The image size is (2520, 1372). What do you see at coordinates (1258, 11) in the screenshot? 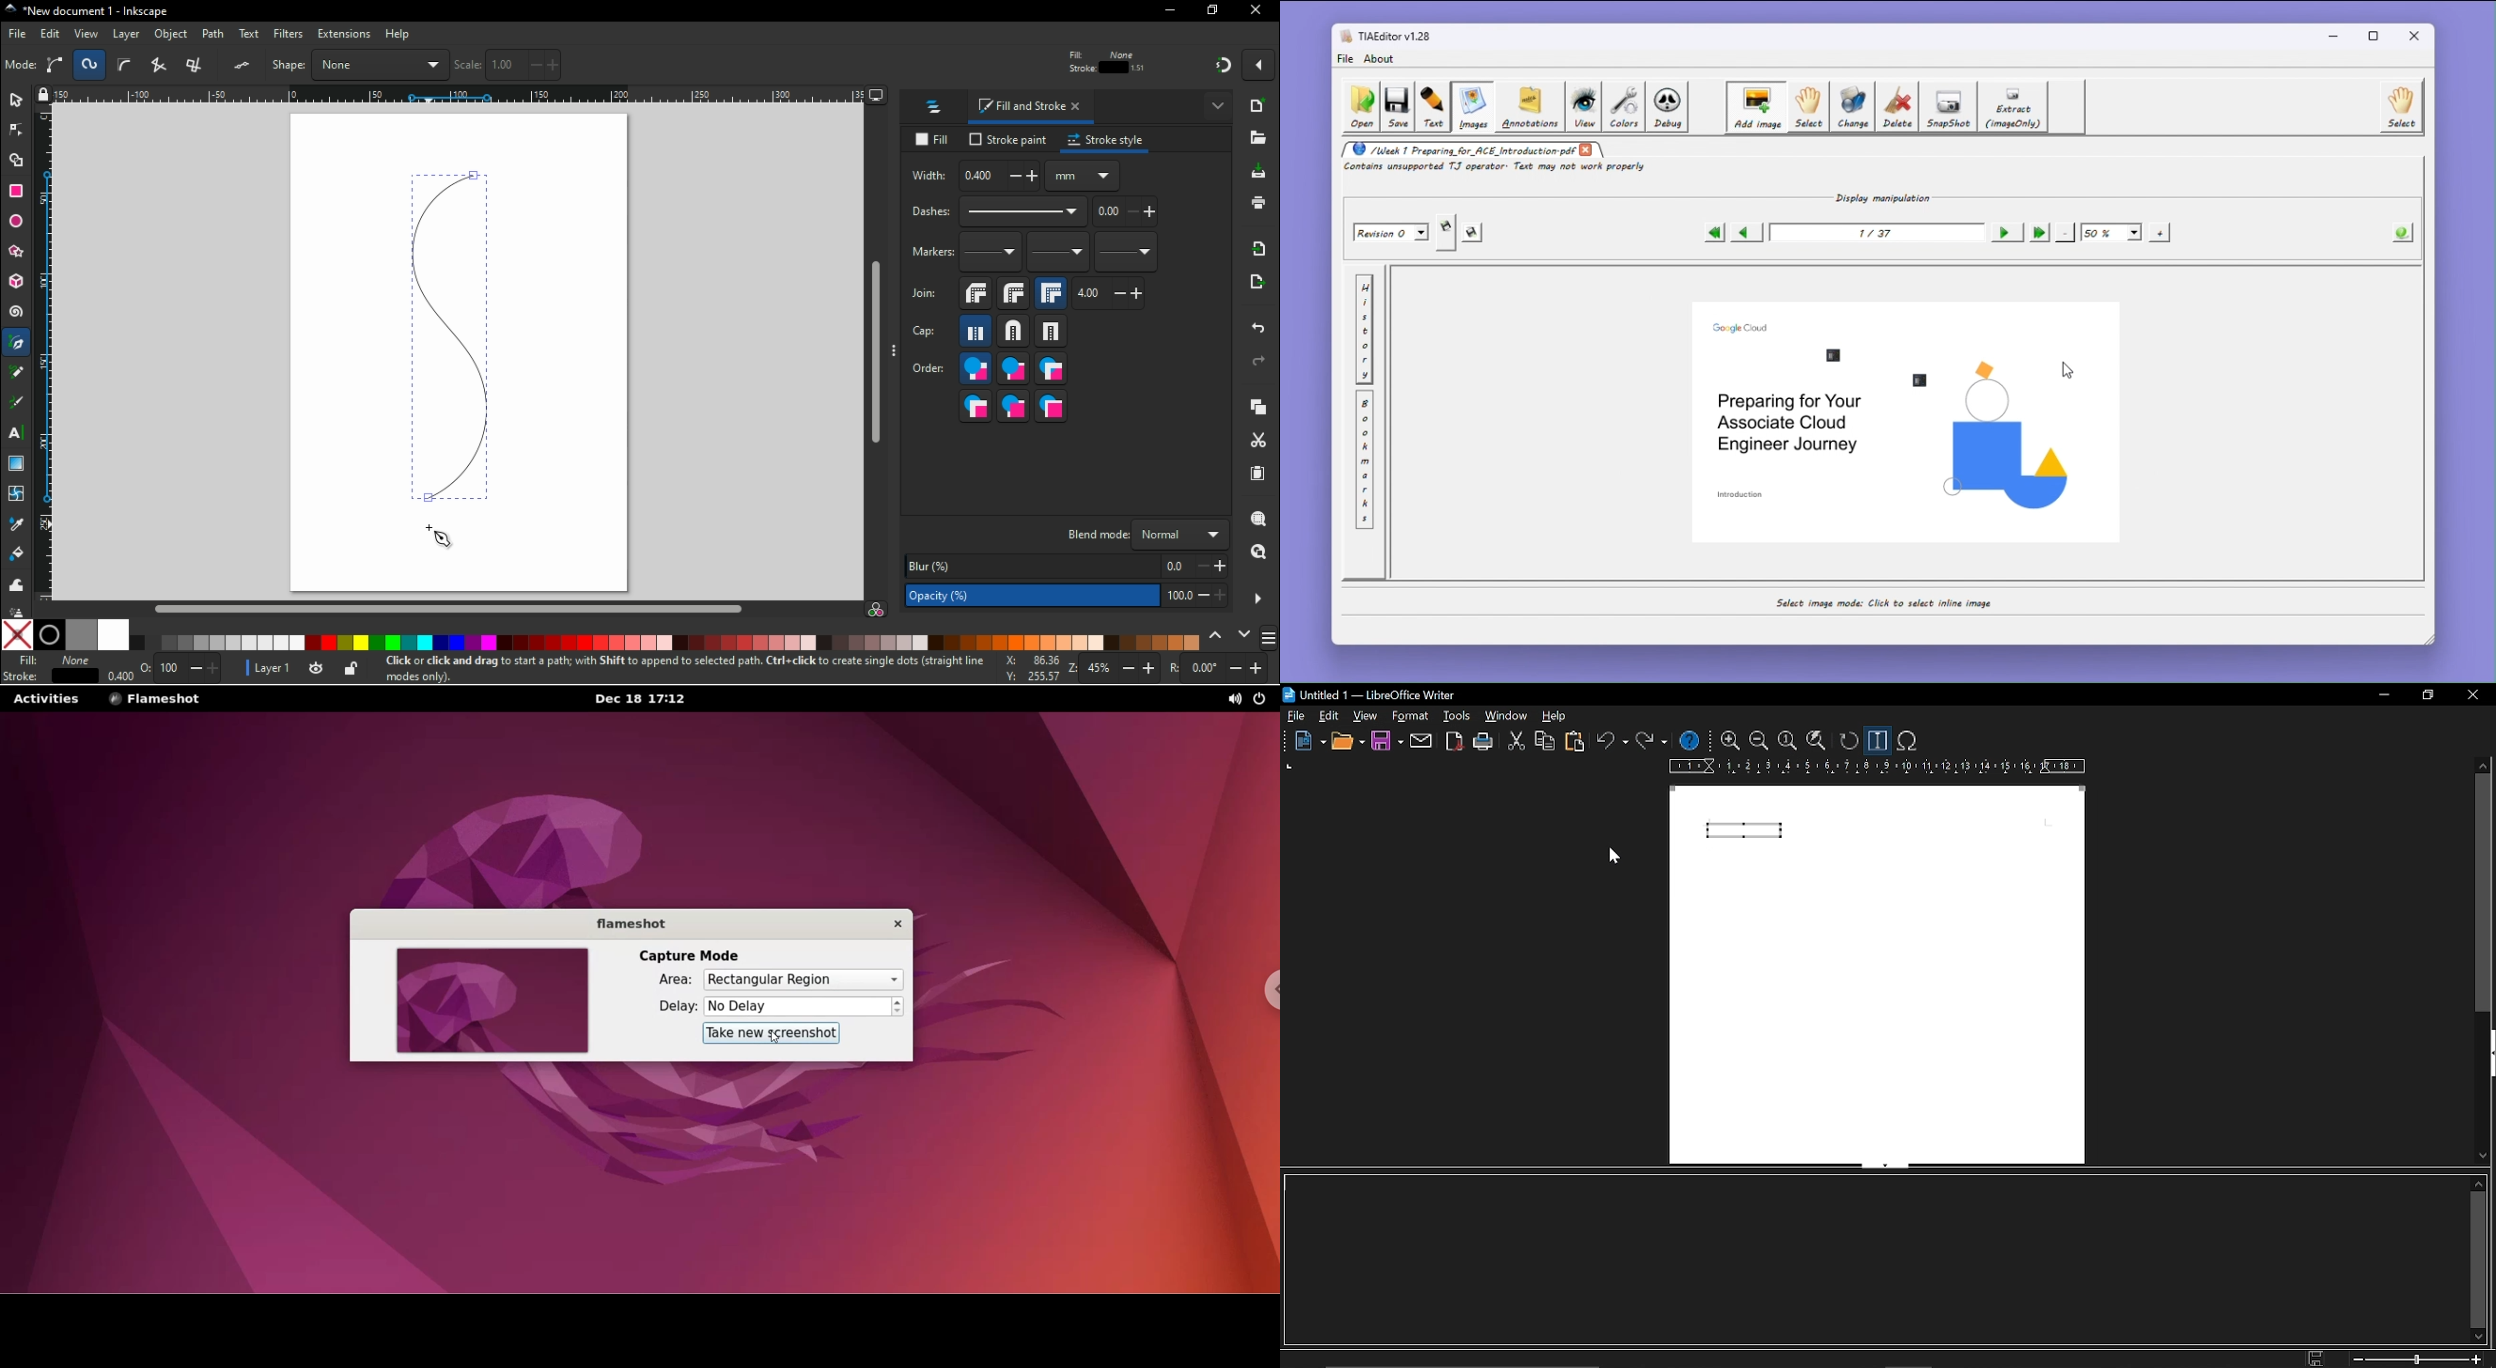
I see `close window` at bounding box center [1258, 11].